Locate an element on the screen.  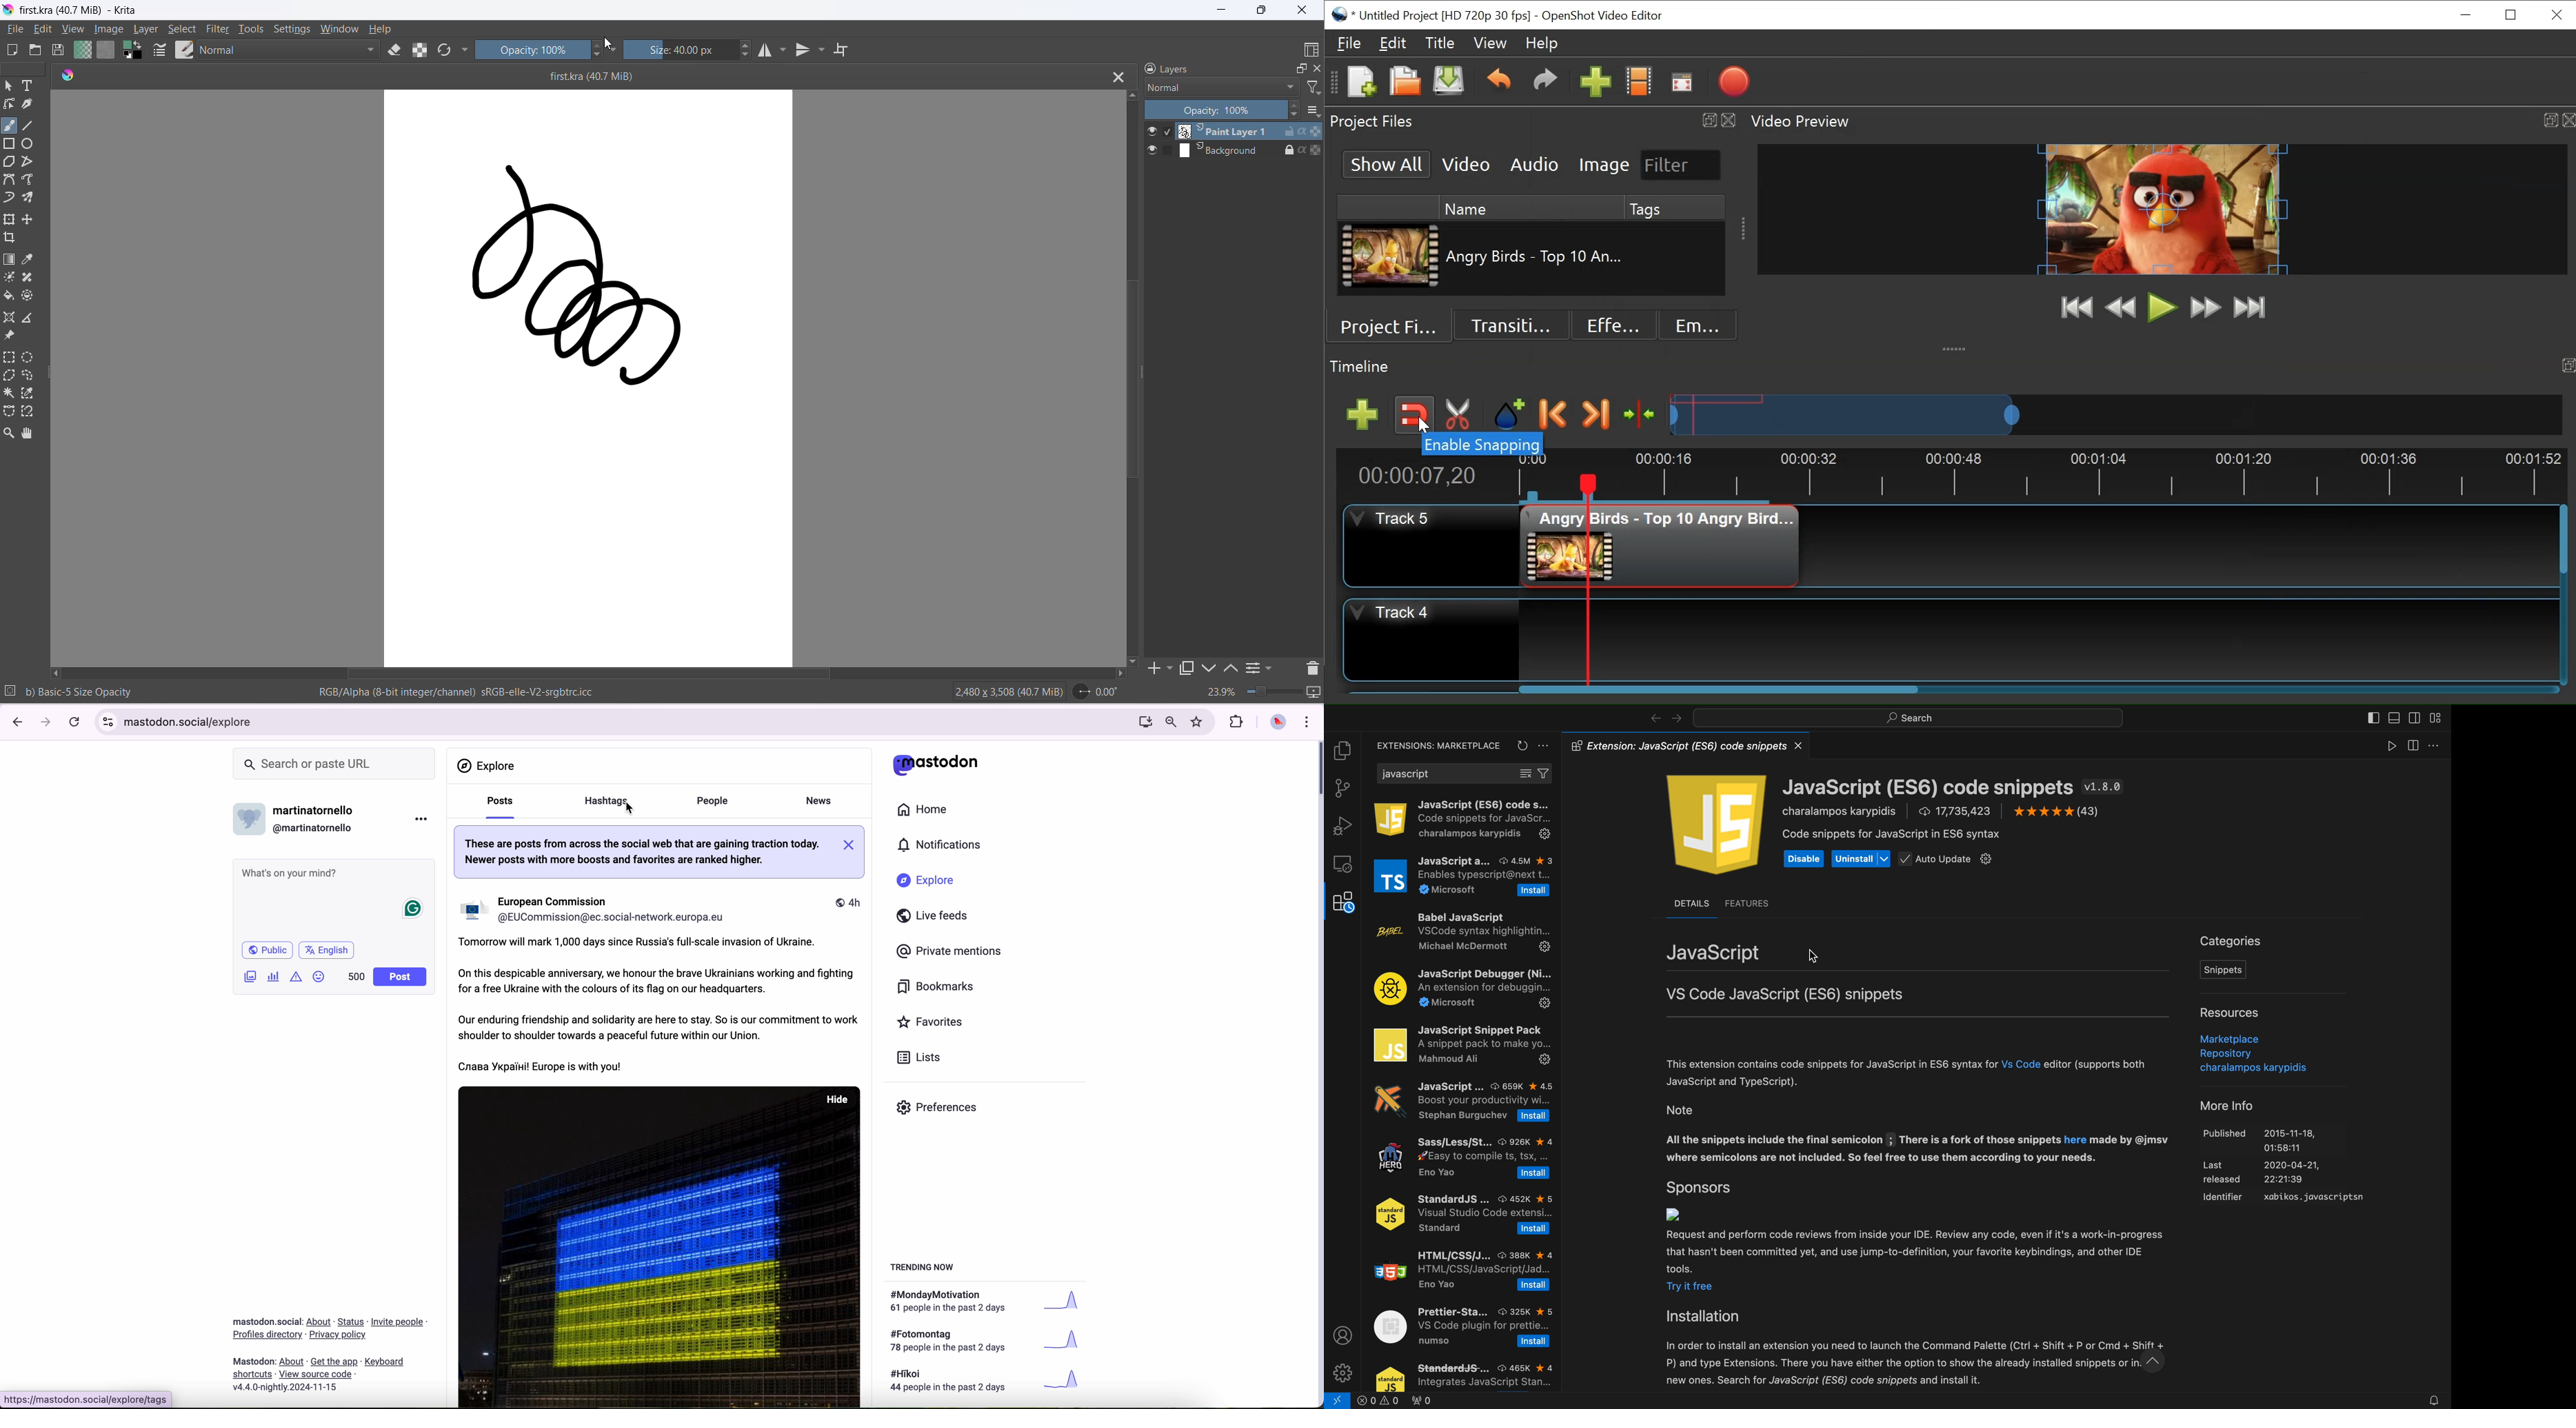
user name is located at coordinates (562, 902).